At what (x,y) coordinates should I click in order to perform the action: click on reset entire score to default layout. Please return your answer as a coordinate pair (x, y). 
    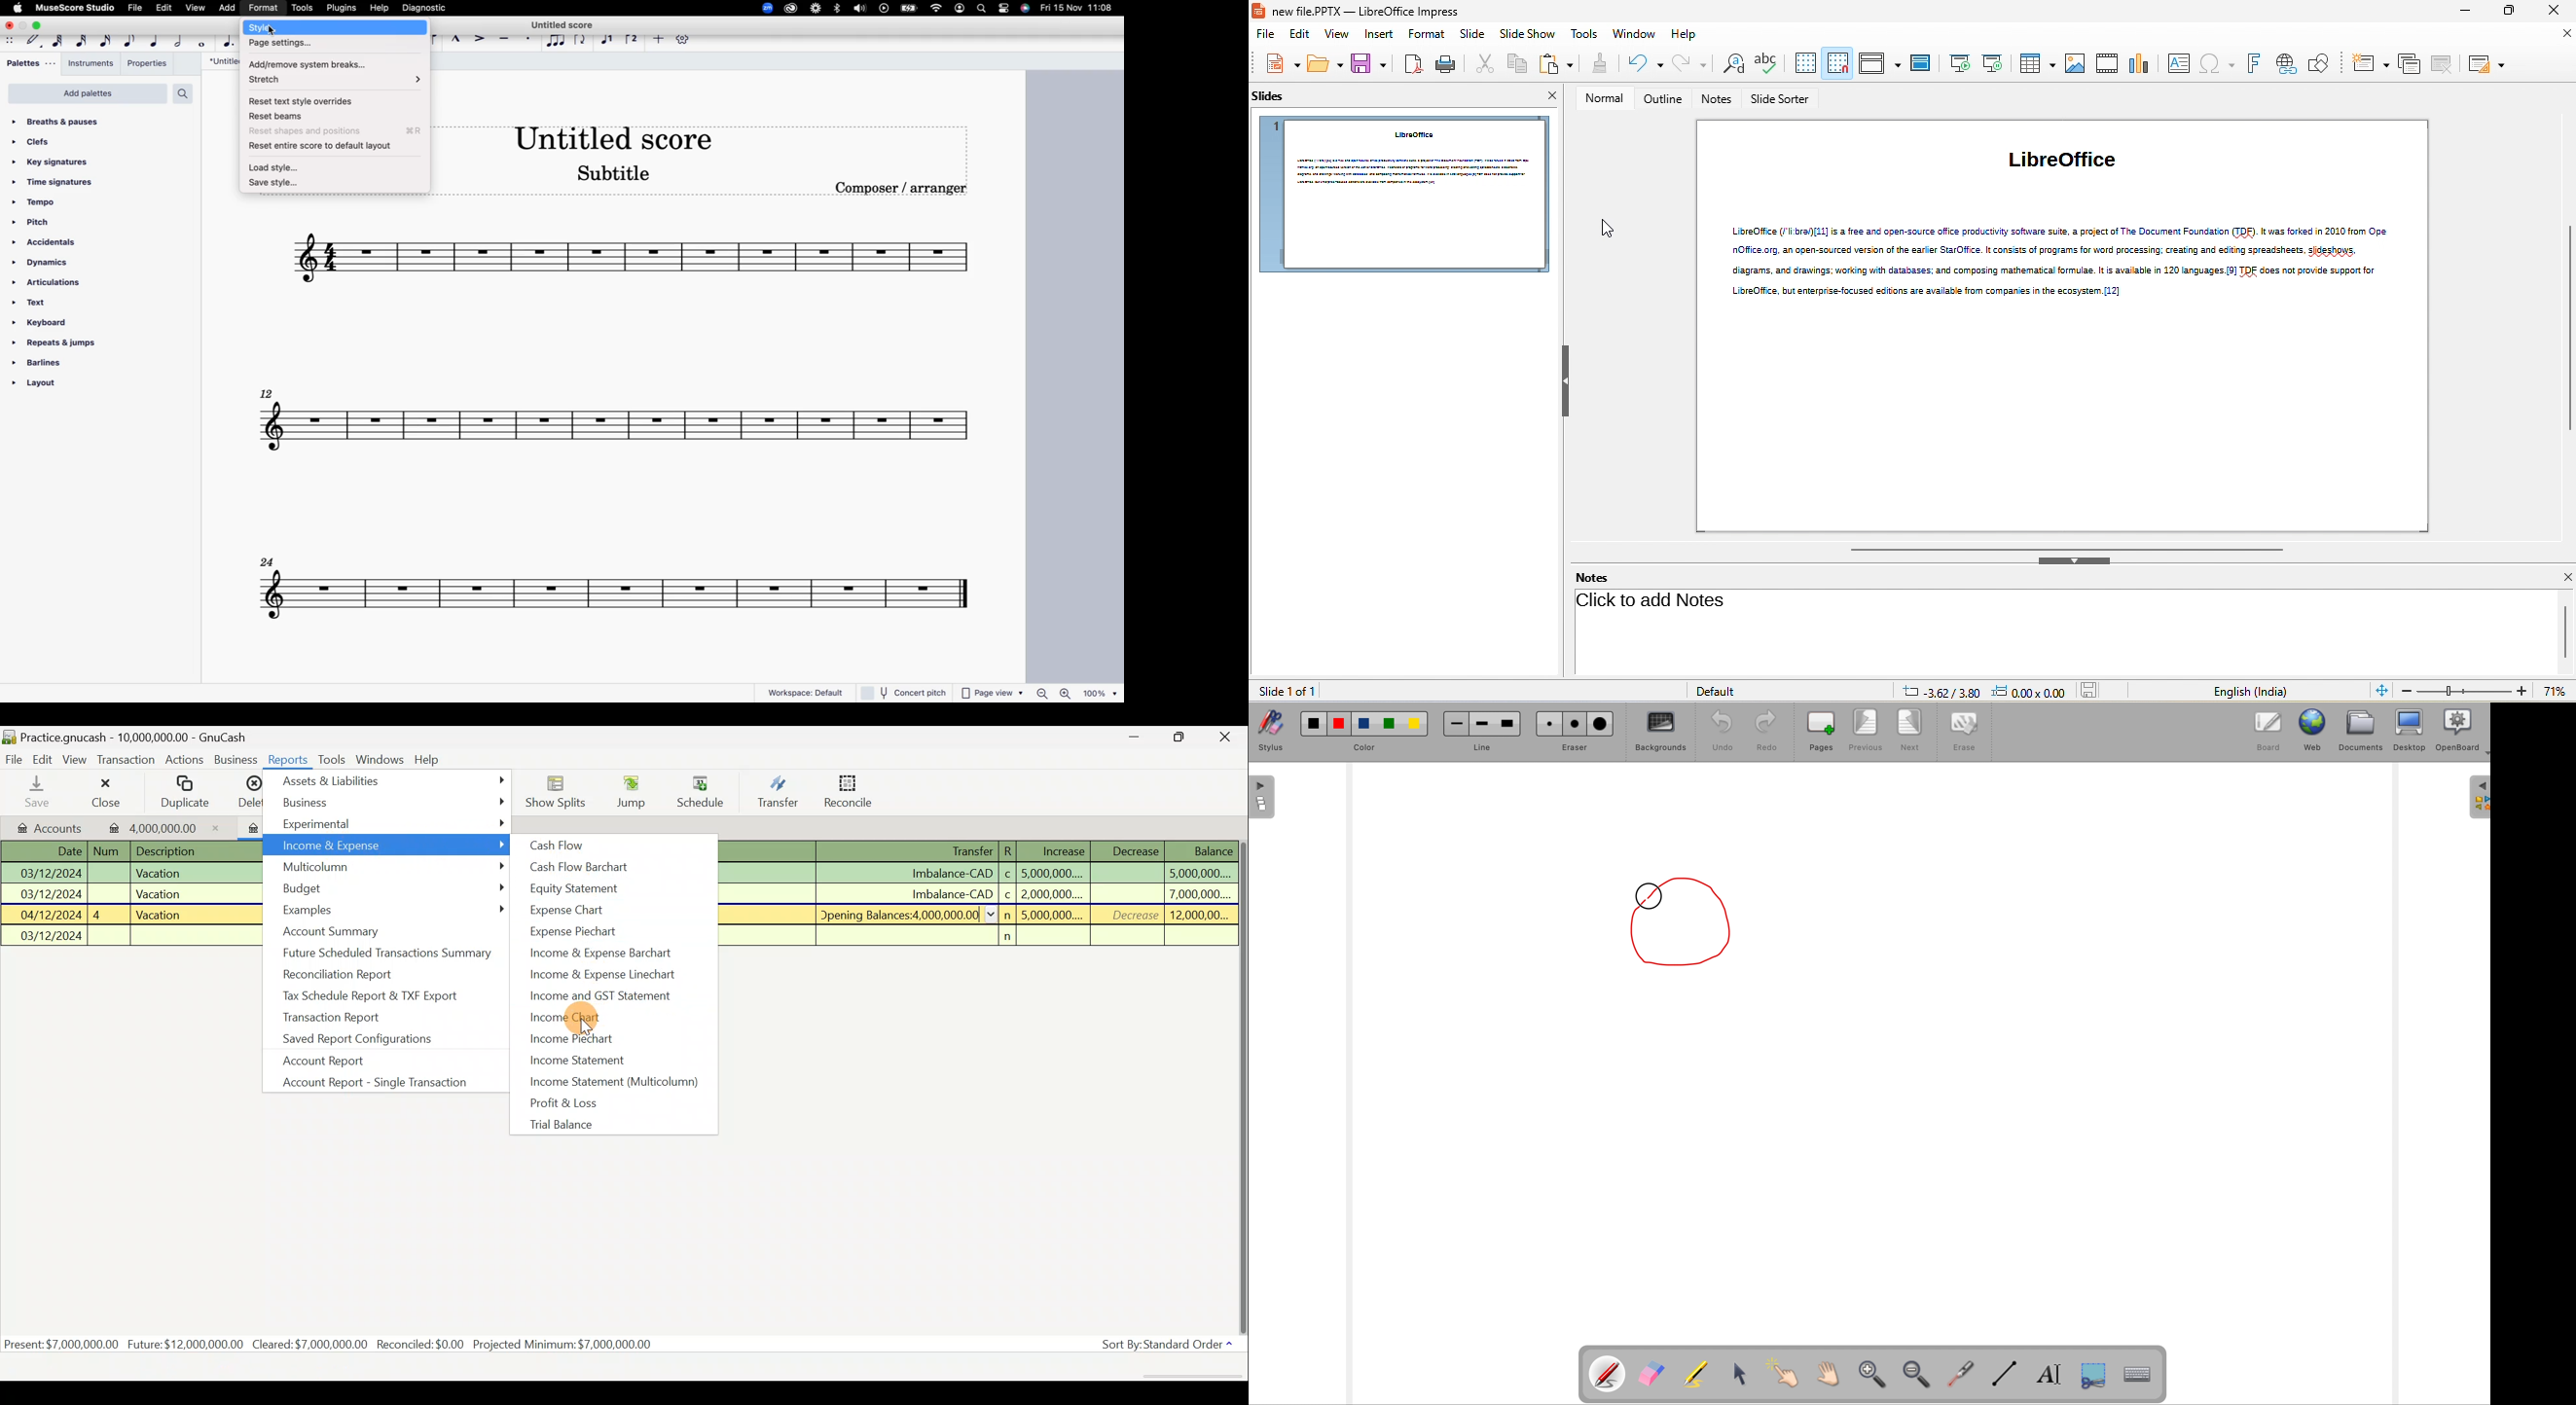
    Looking at the image, I should click on (328, 146).